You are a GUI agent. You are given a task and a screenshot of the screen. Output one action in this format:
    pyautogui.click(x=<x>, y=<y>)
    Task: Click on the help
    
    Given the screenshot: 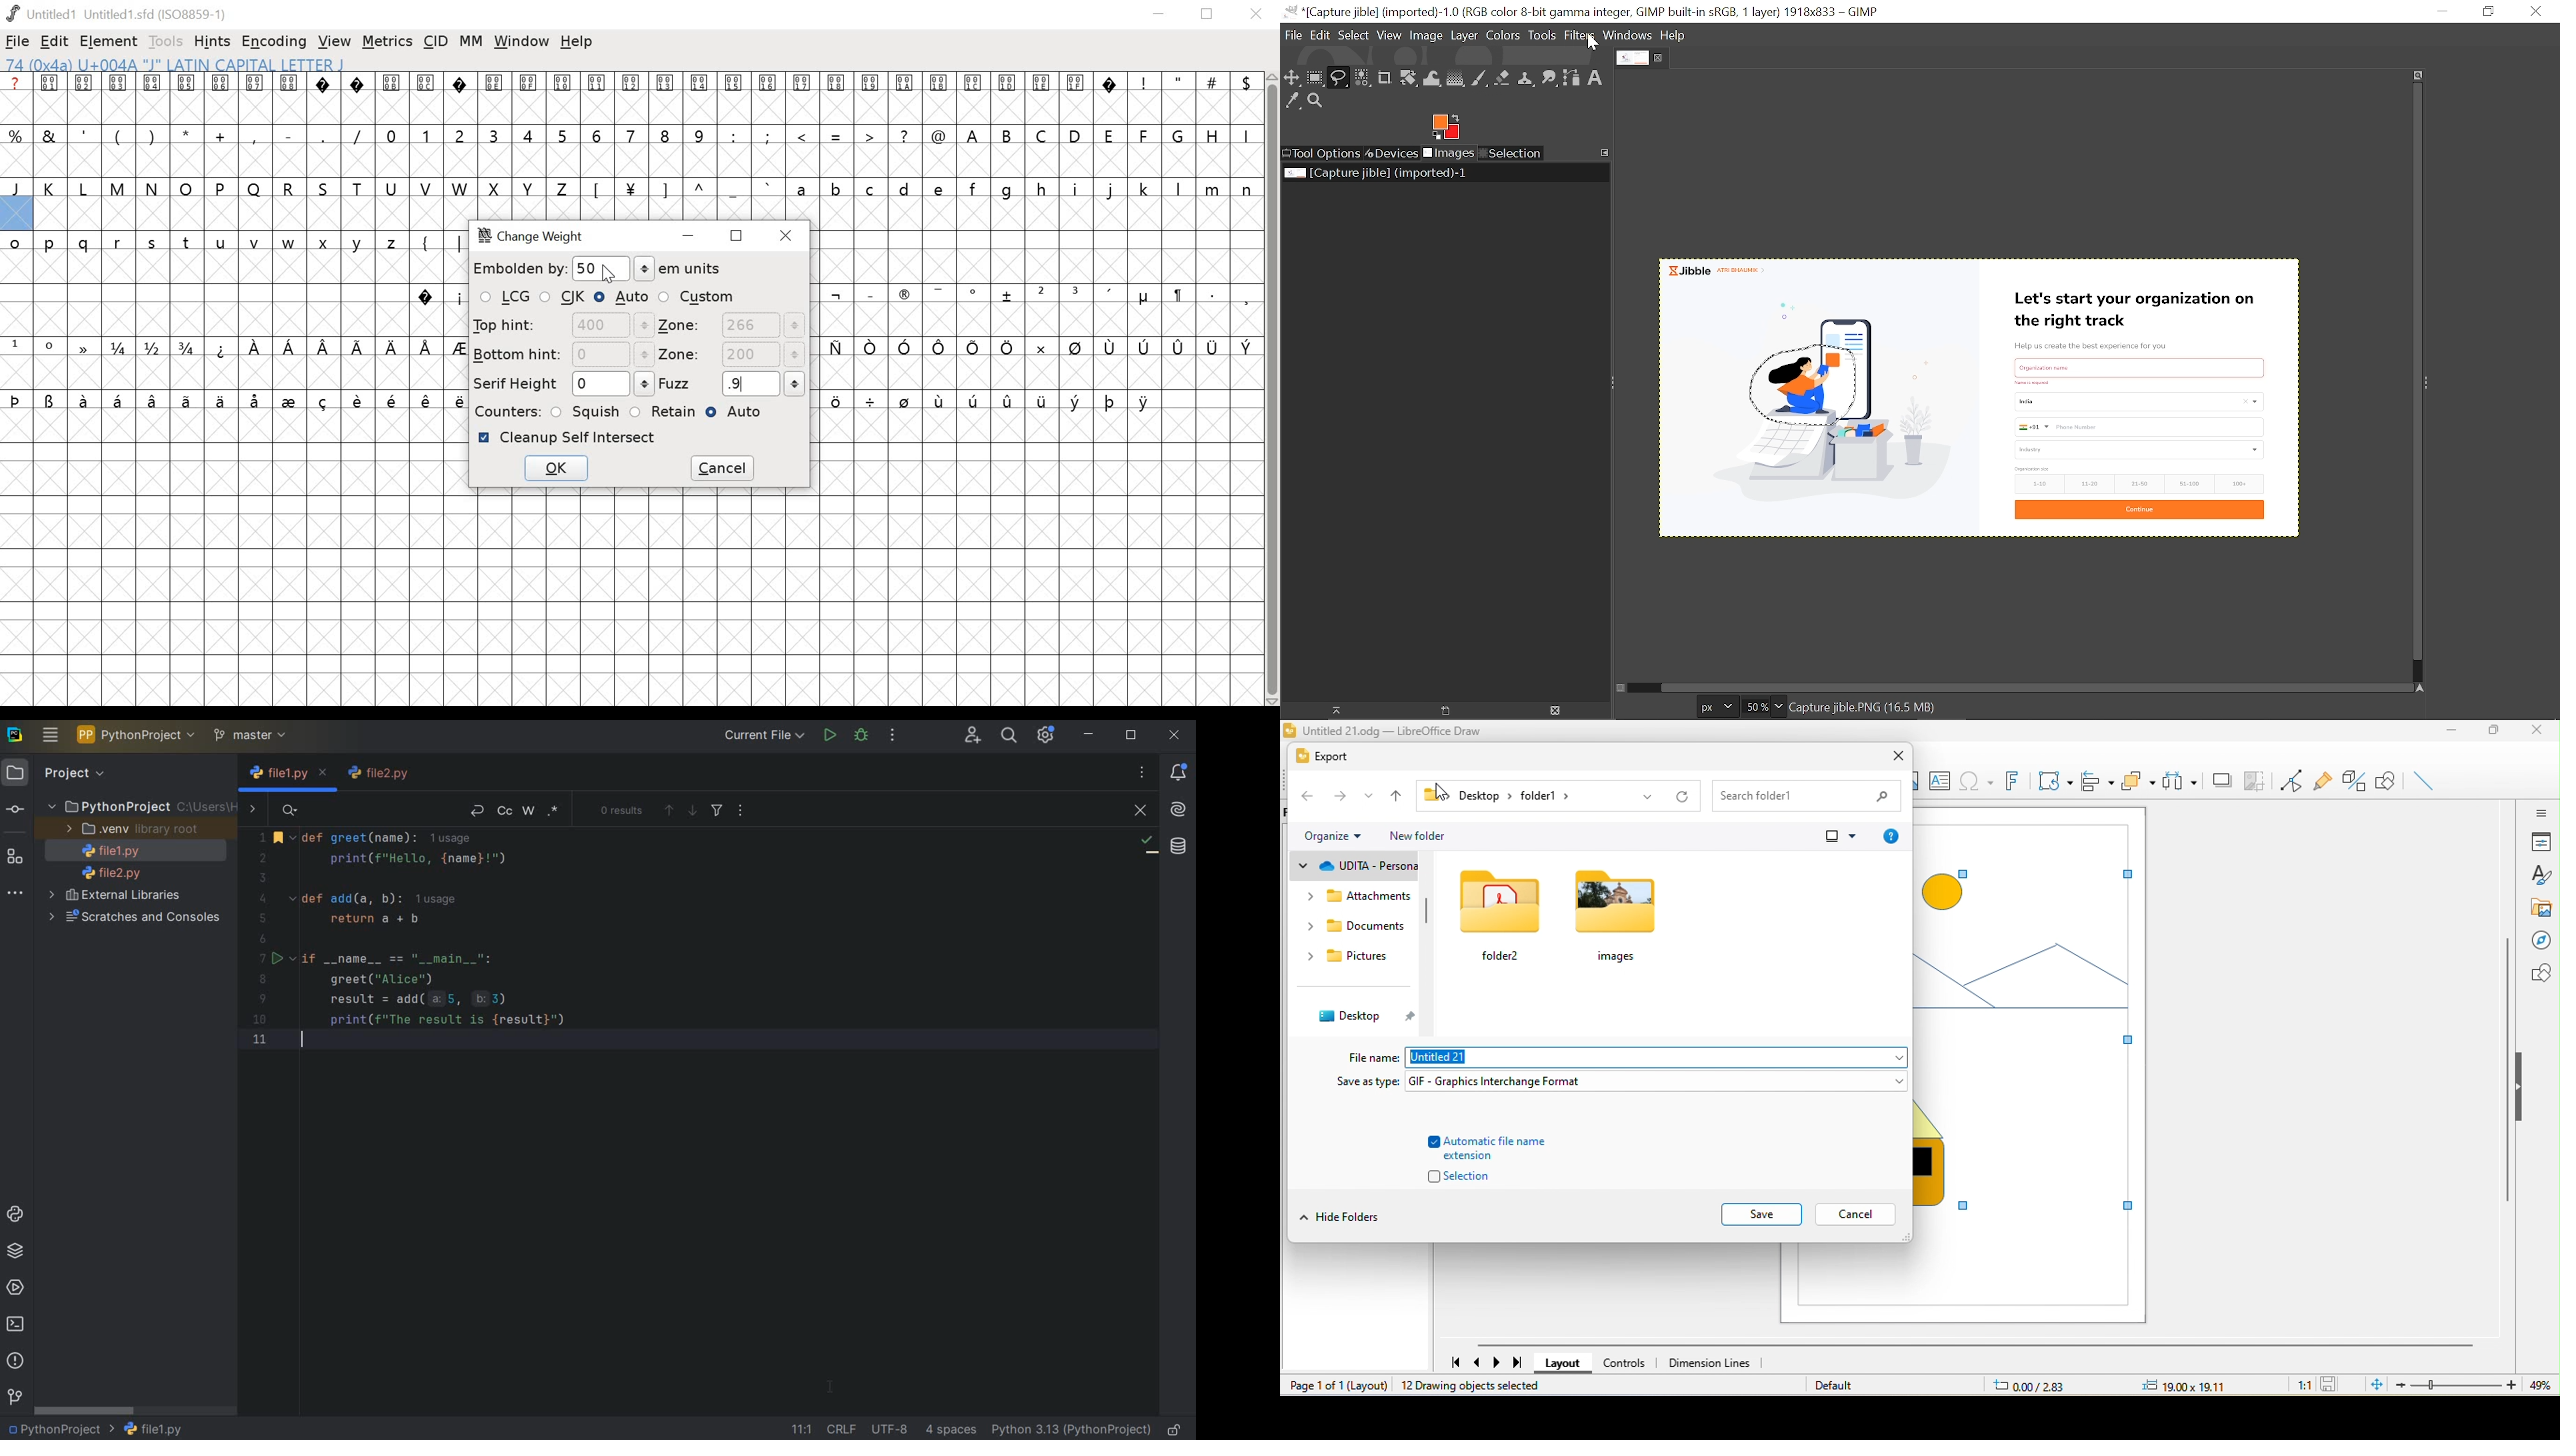 What is the action you would take?
    pyautogui.click(x=1890, y=836)
    